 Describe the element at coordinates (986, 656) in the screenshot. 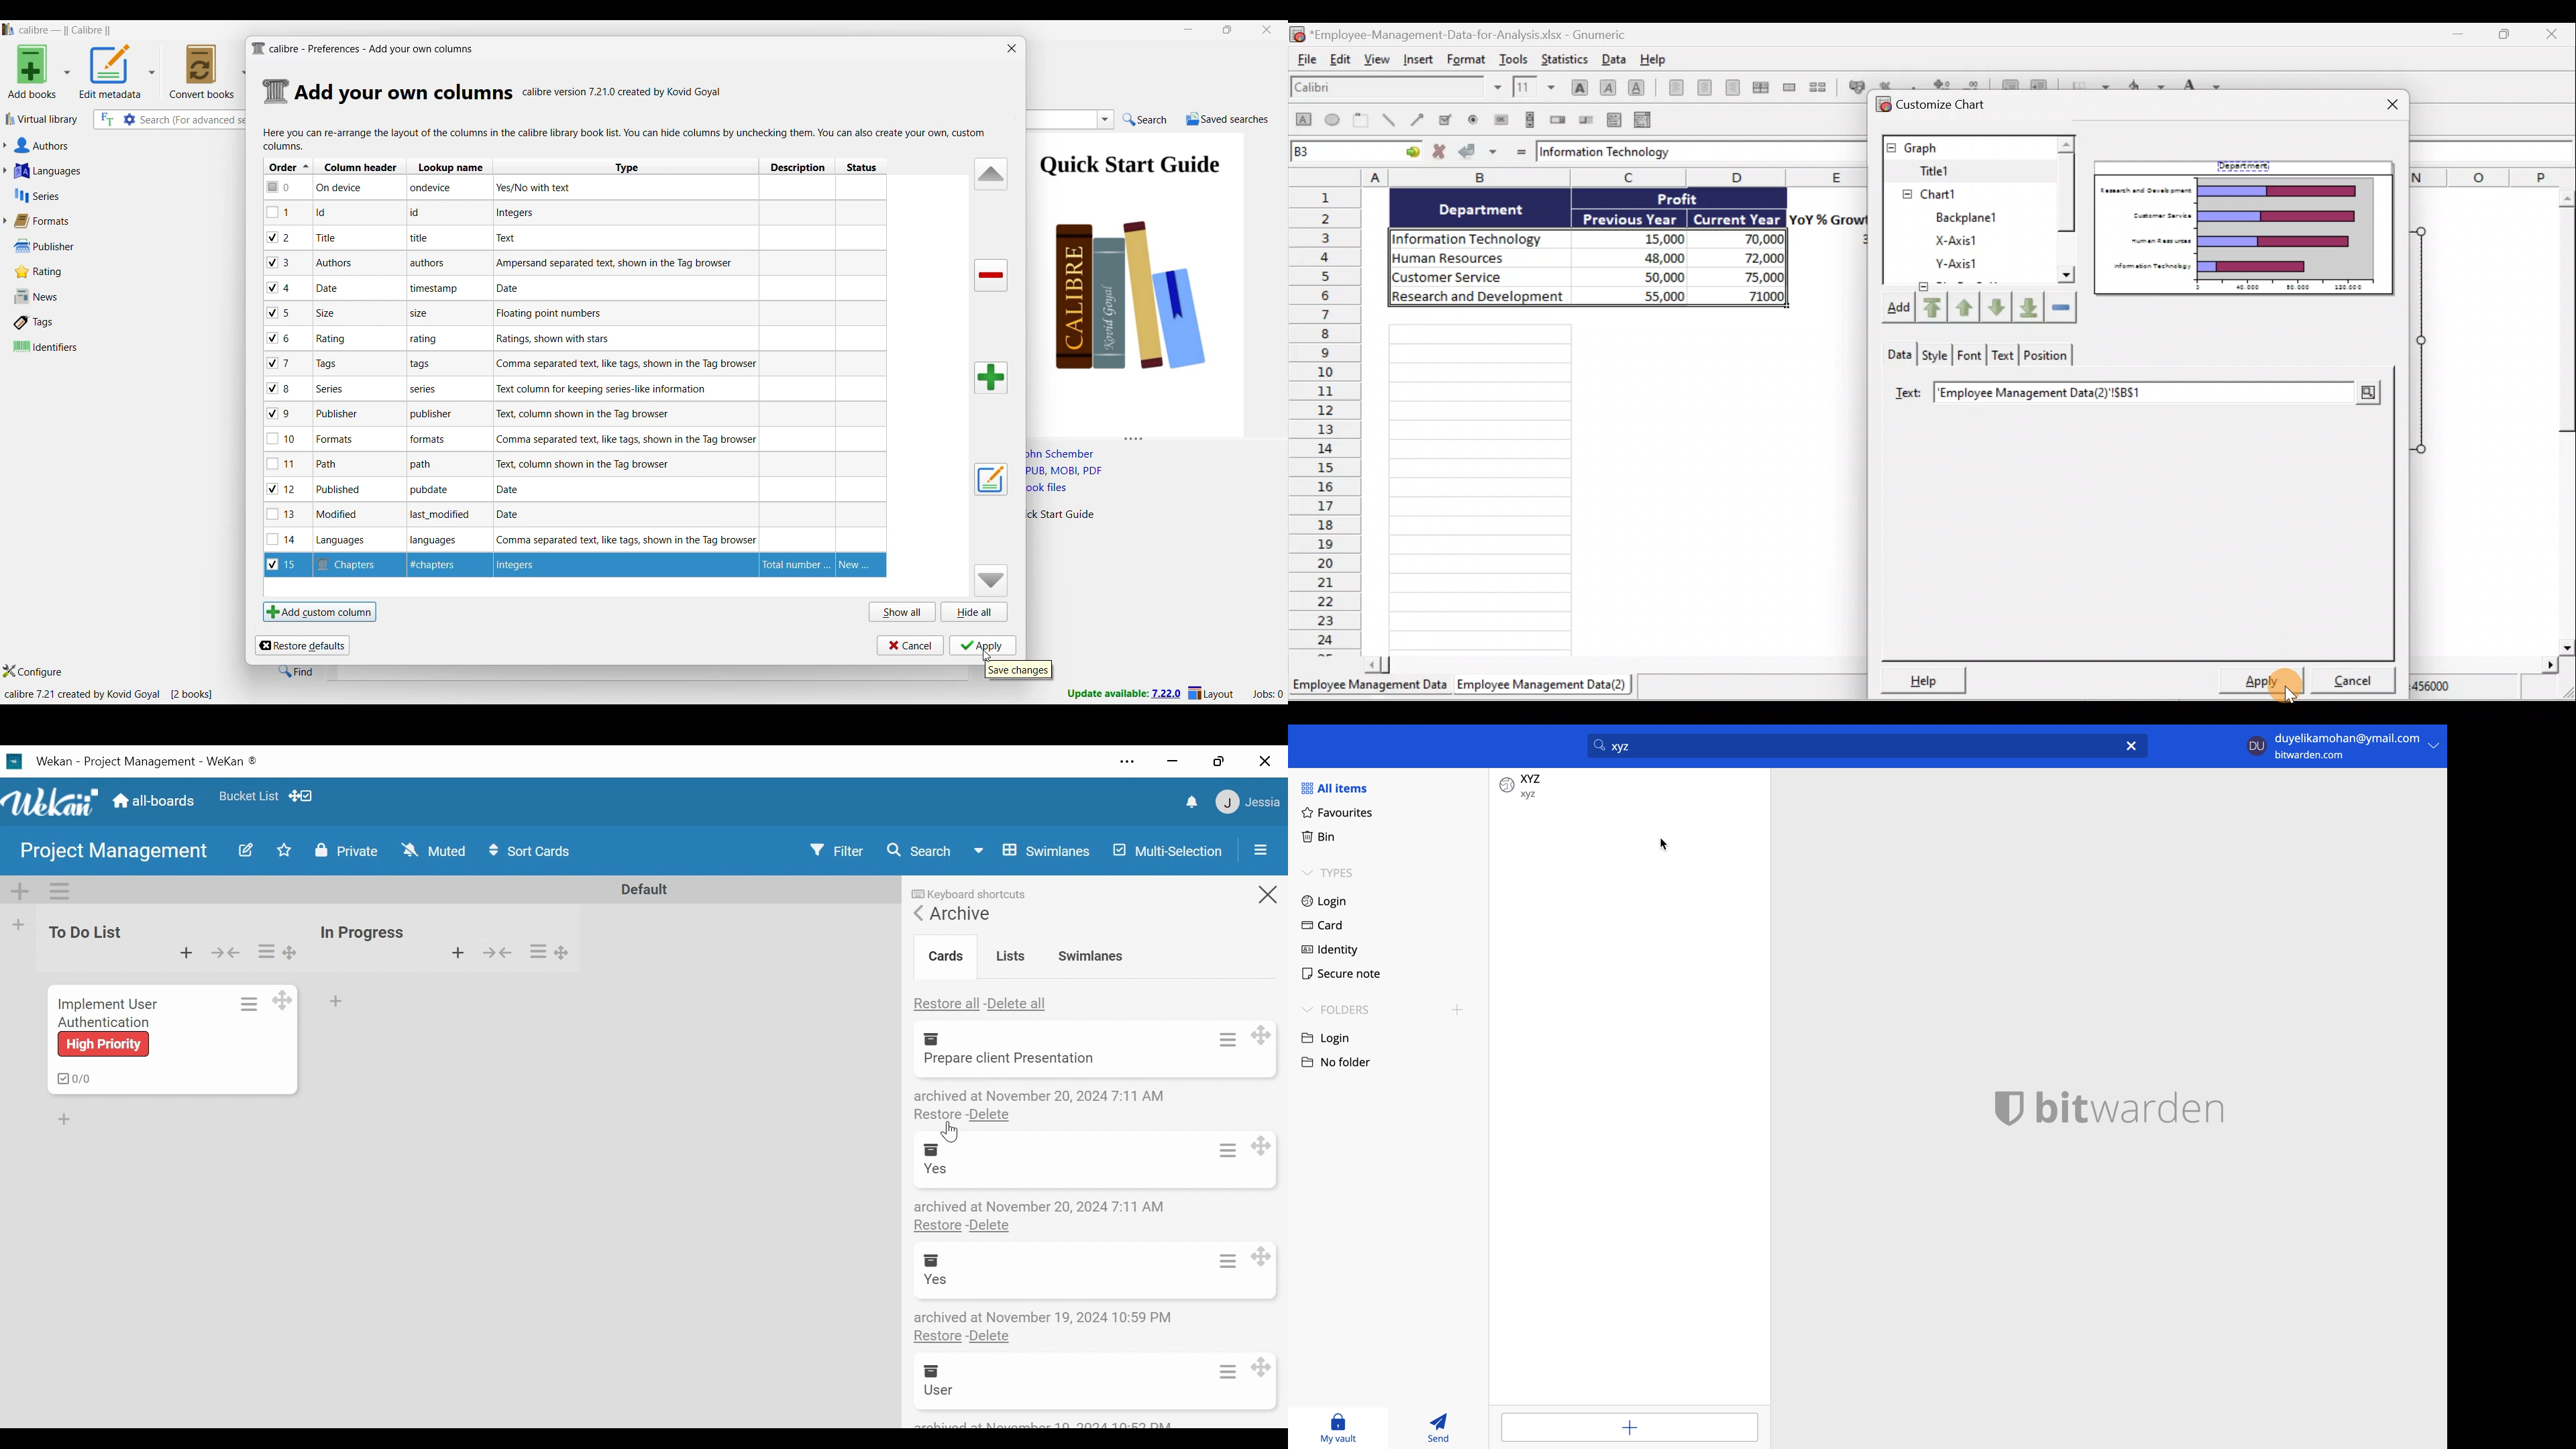

I see `Cursor clicking on saving inputs made` at that location.